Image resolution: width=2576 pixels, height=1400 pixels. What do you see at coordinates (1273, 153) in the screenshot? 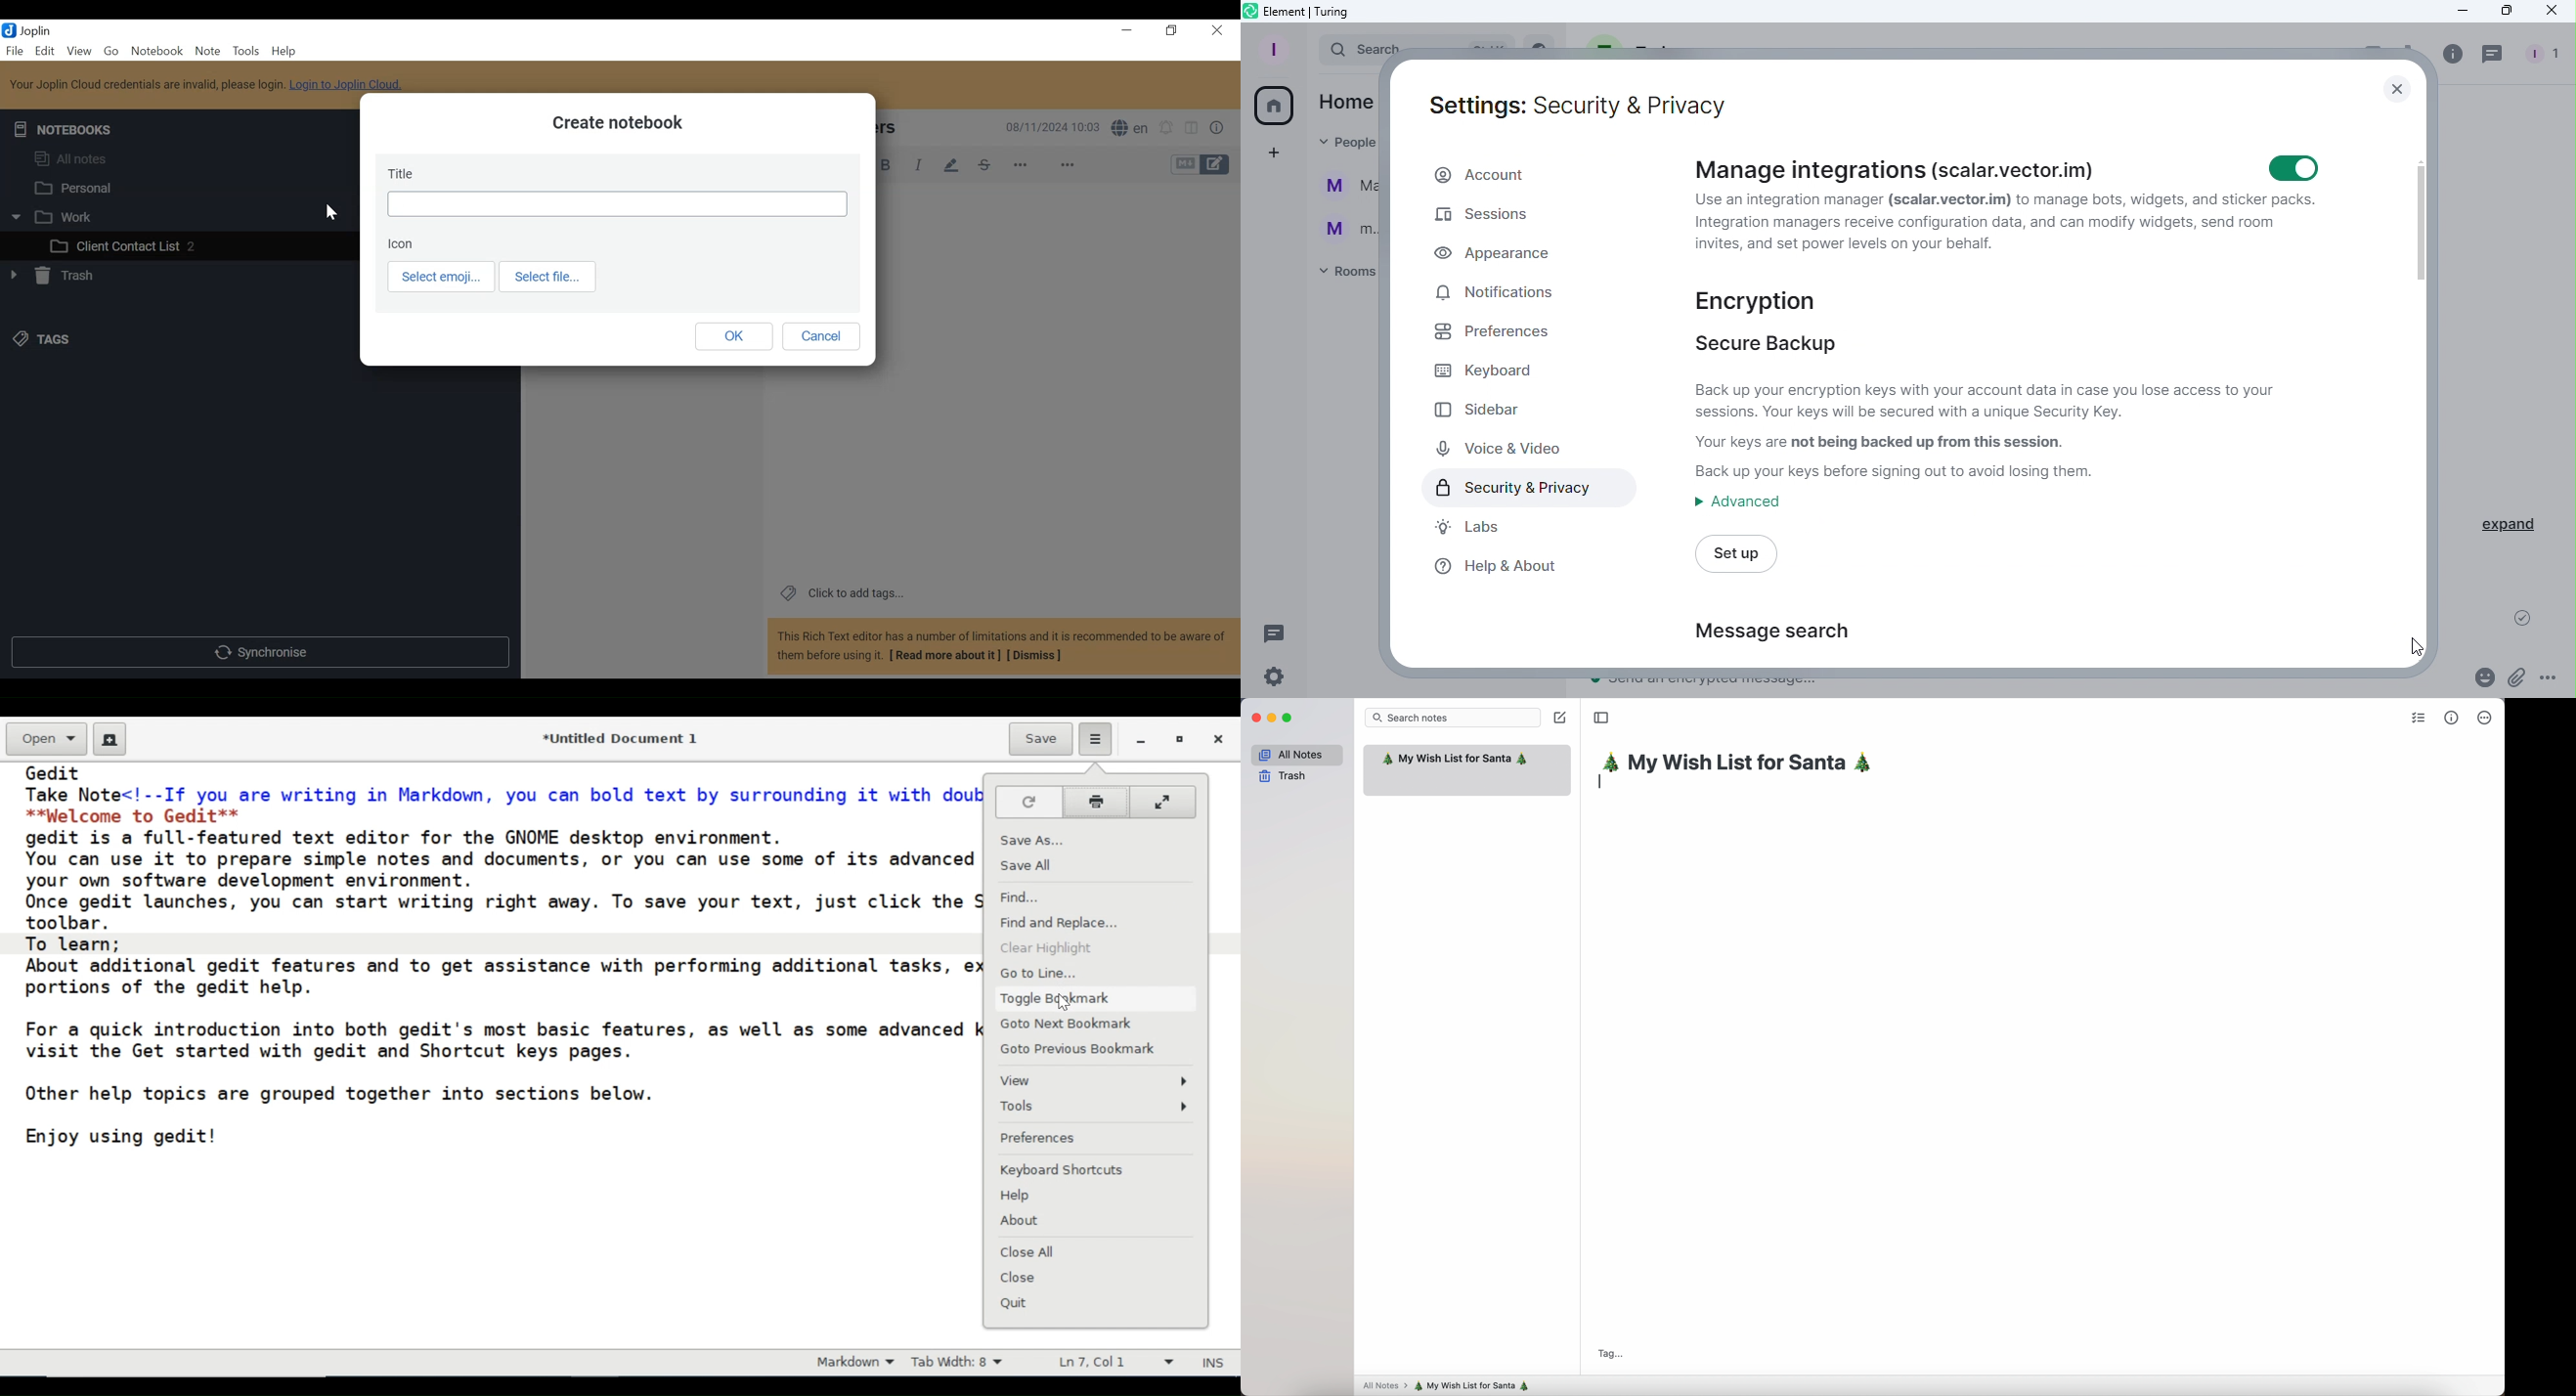
I see `Create a space` at bounding box center [1273, 153].